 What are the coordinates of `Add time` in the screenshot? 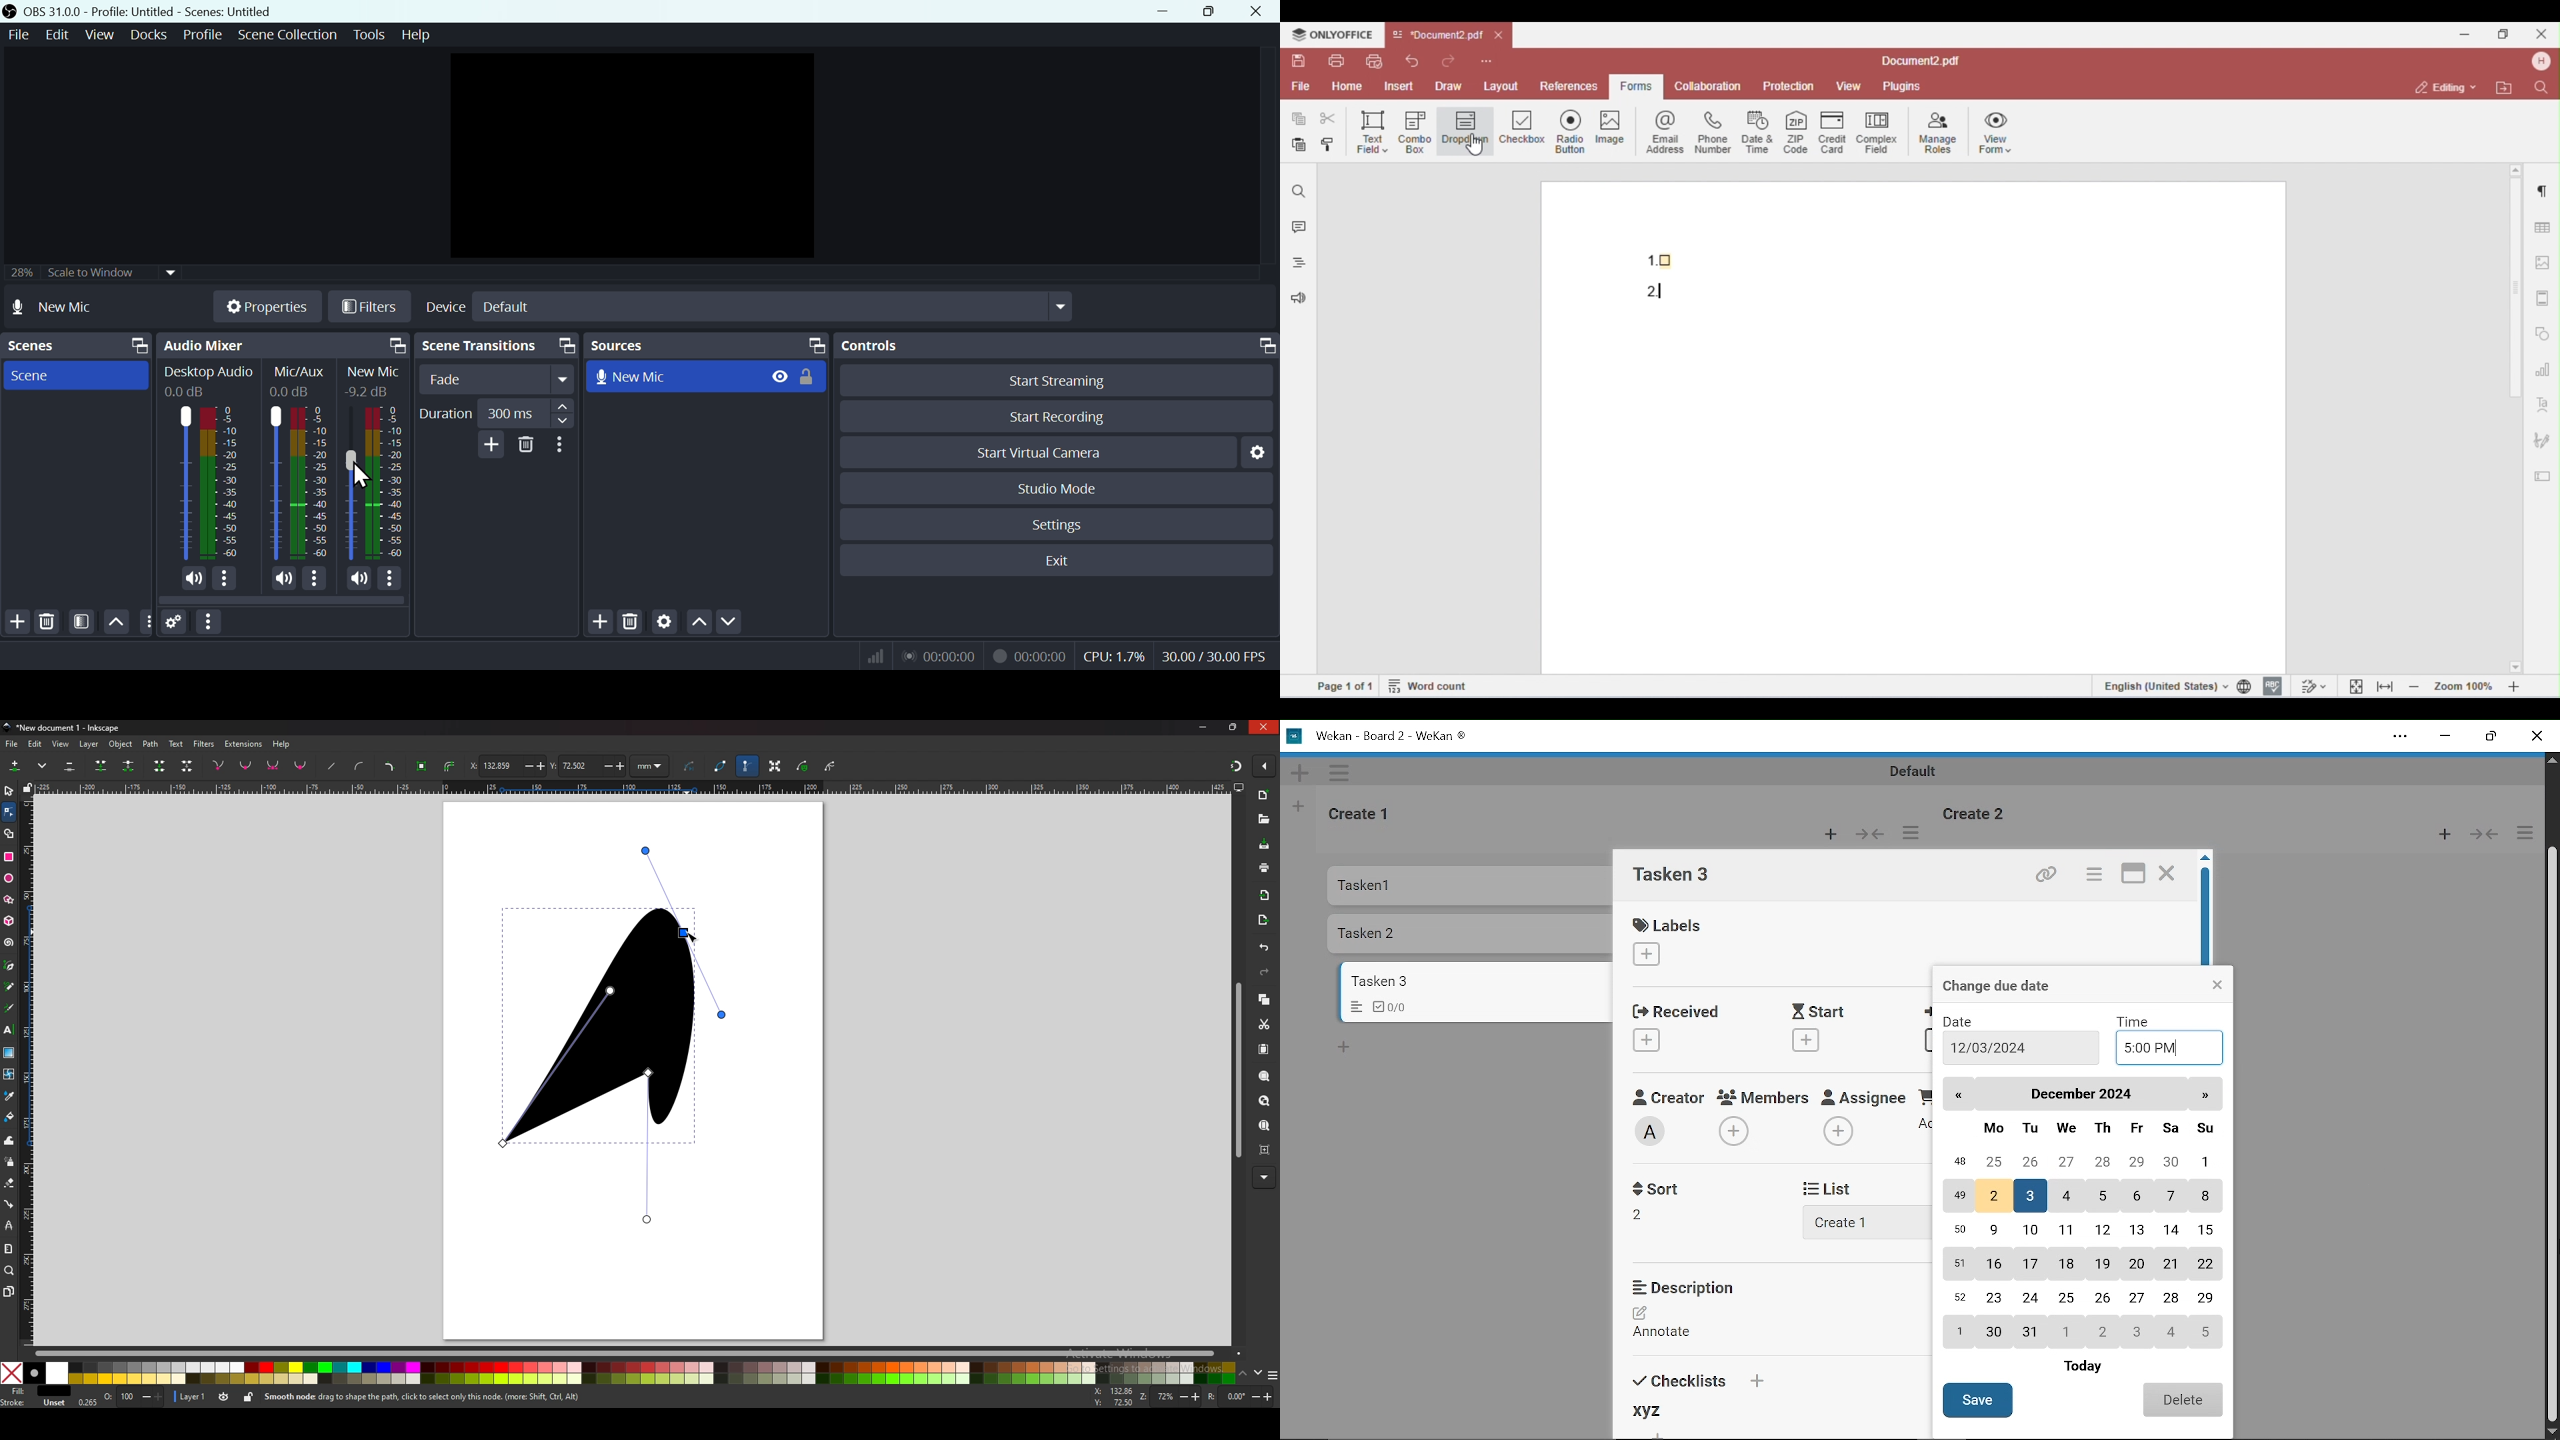 It's located at (2171, 1048).